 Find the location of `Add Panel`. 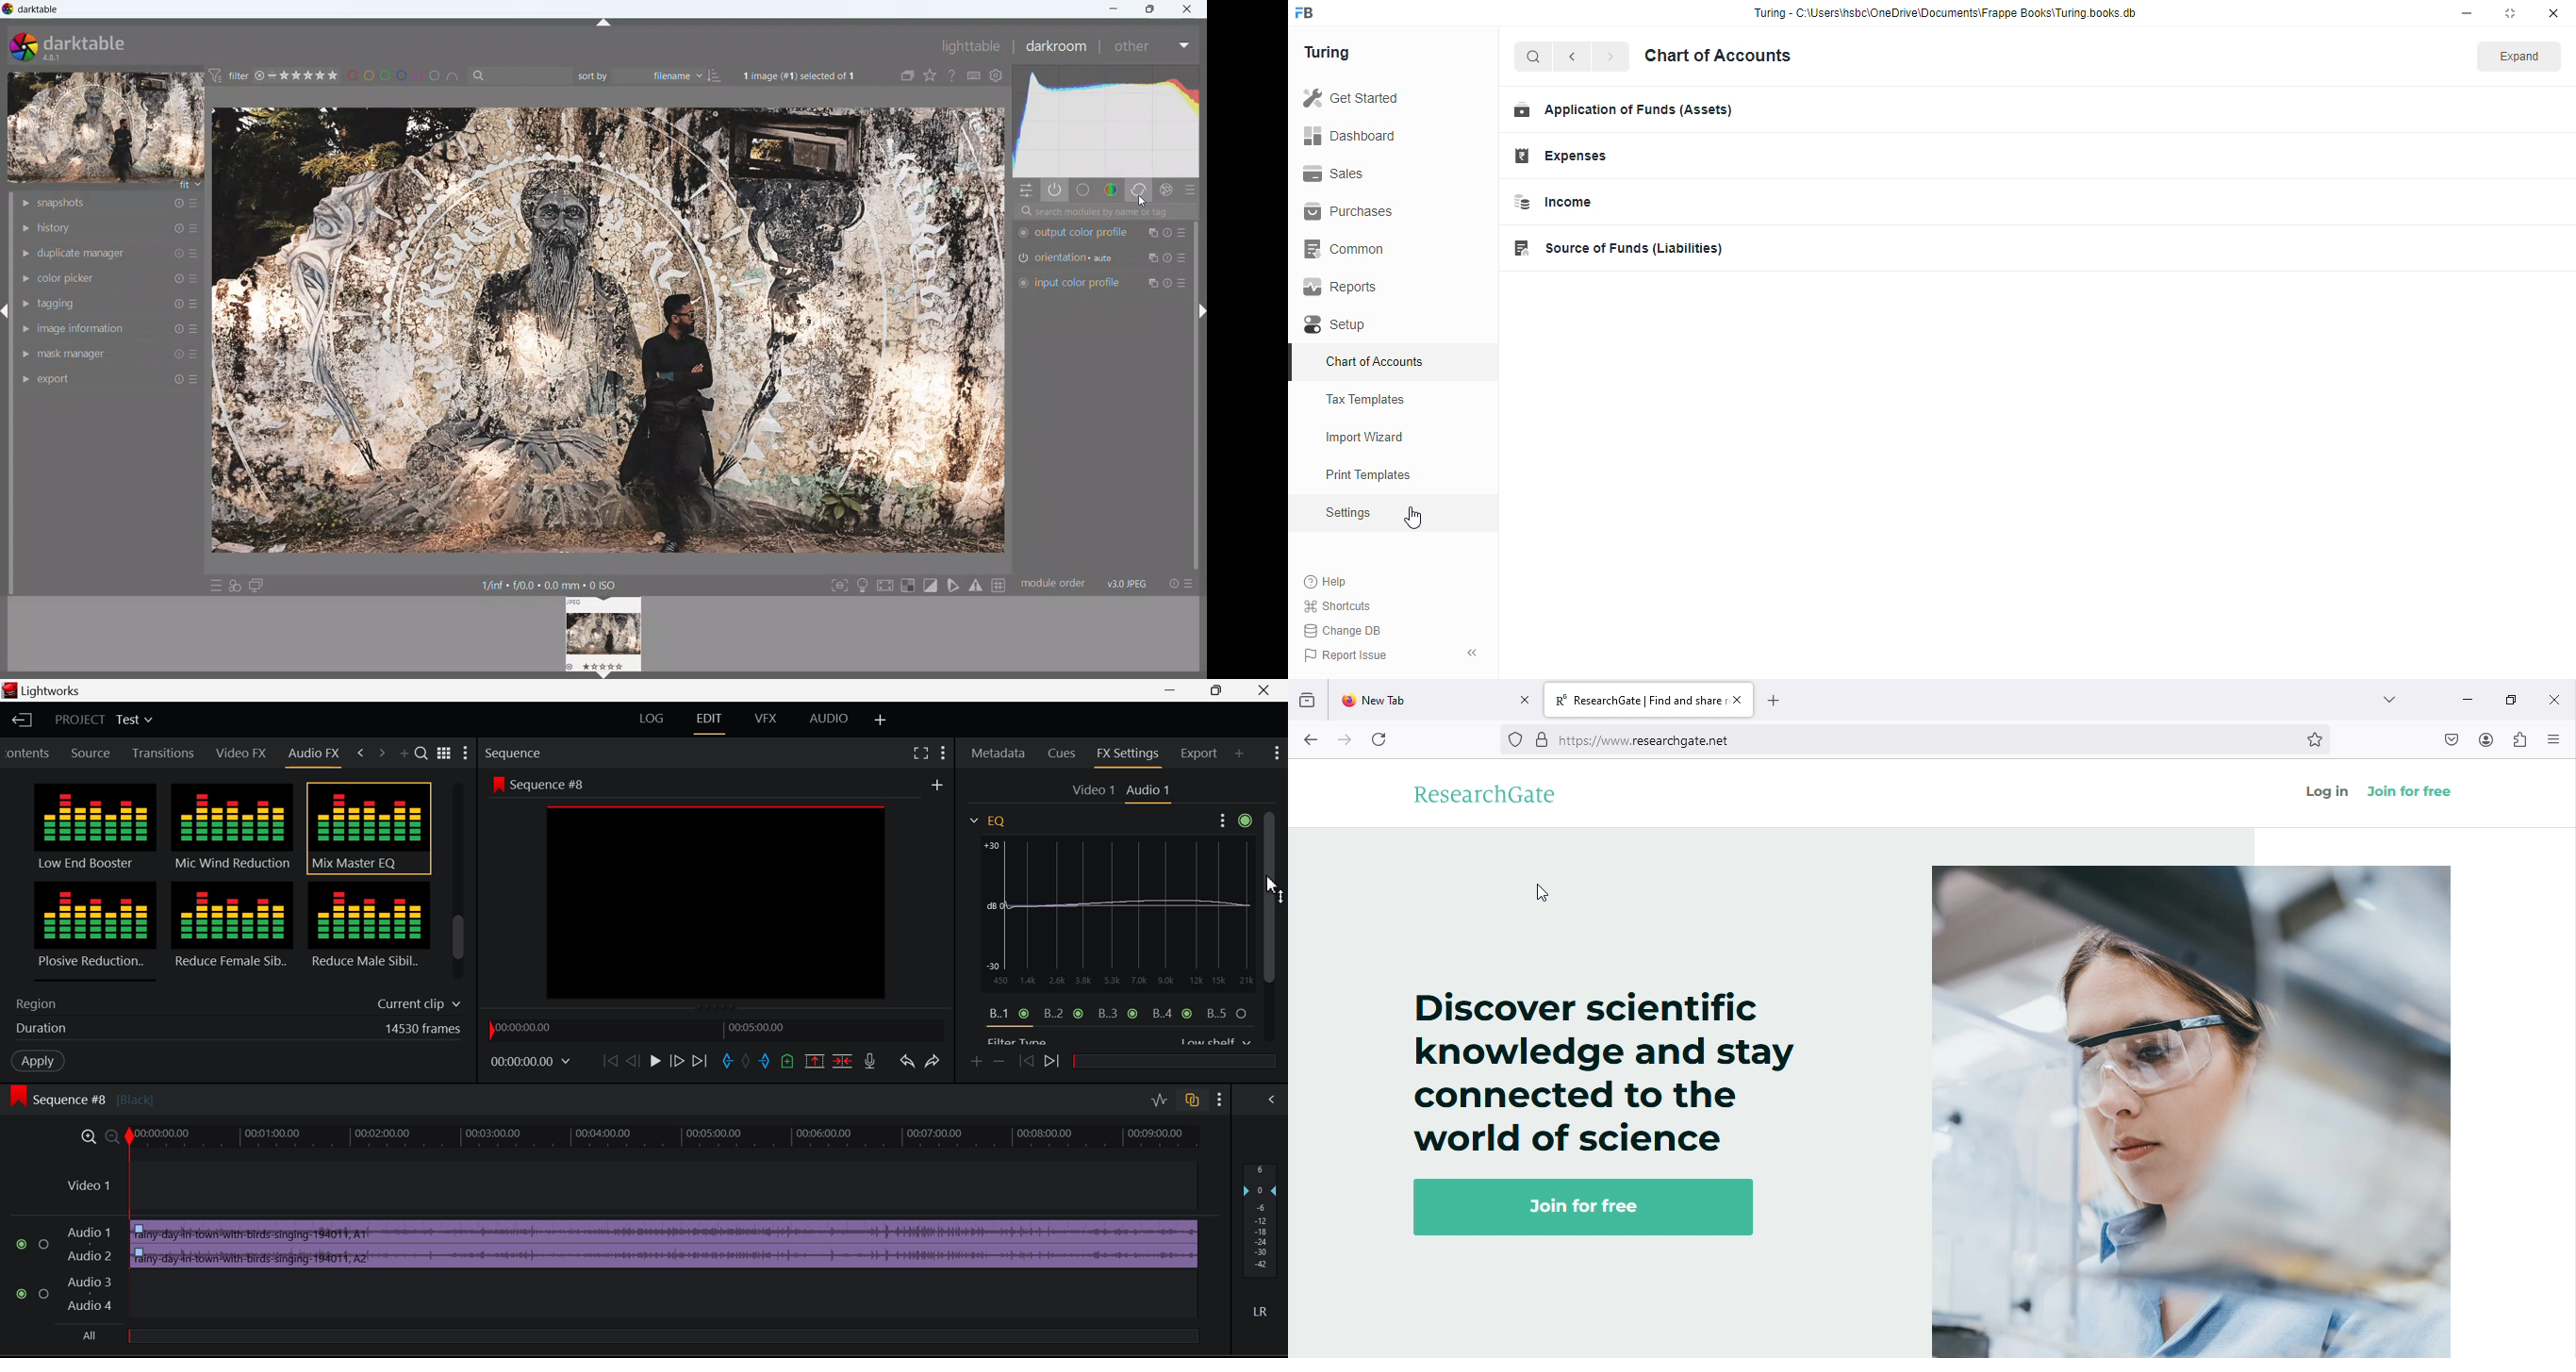

Add Panel is located at coordinates (406, 755).